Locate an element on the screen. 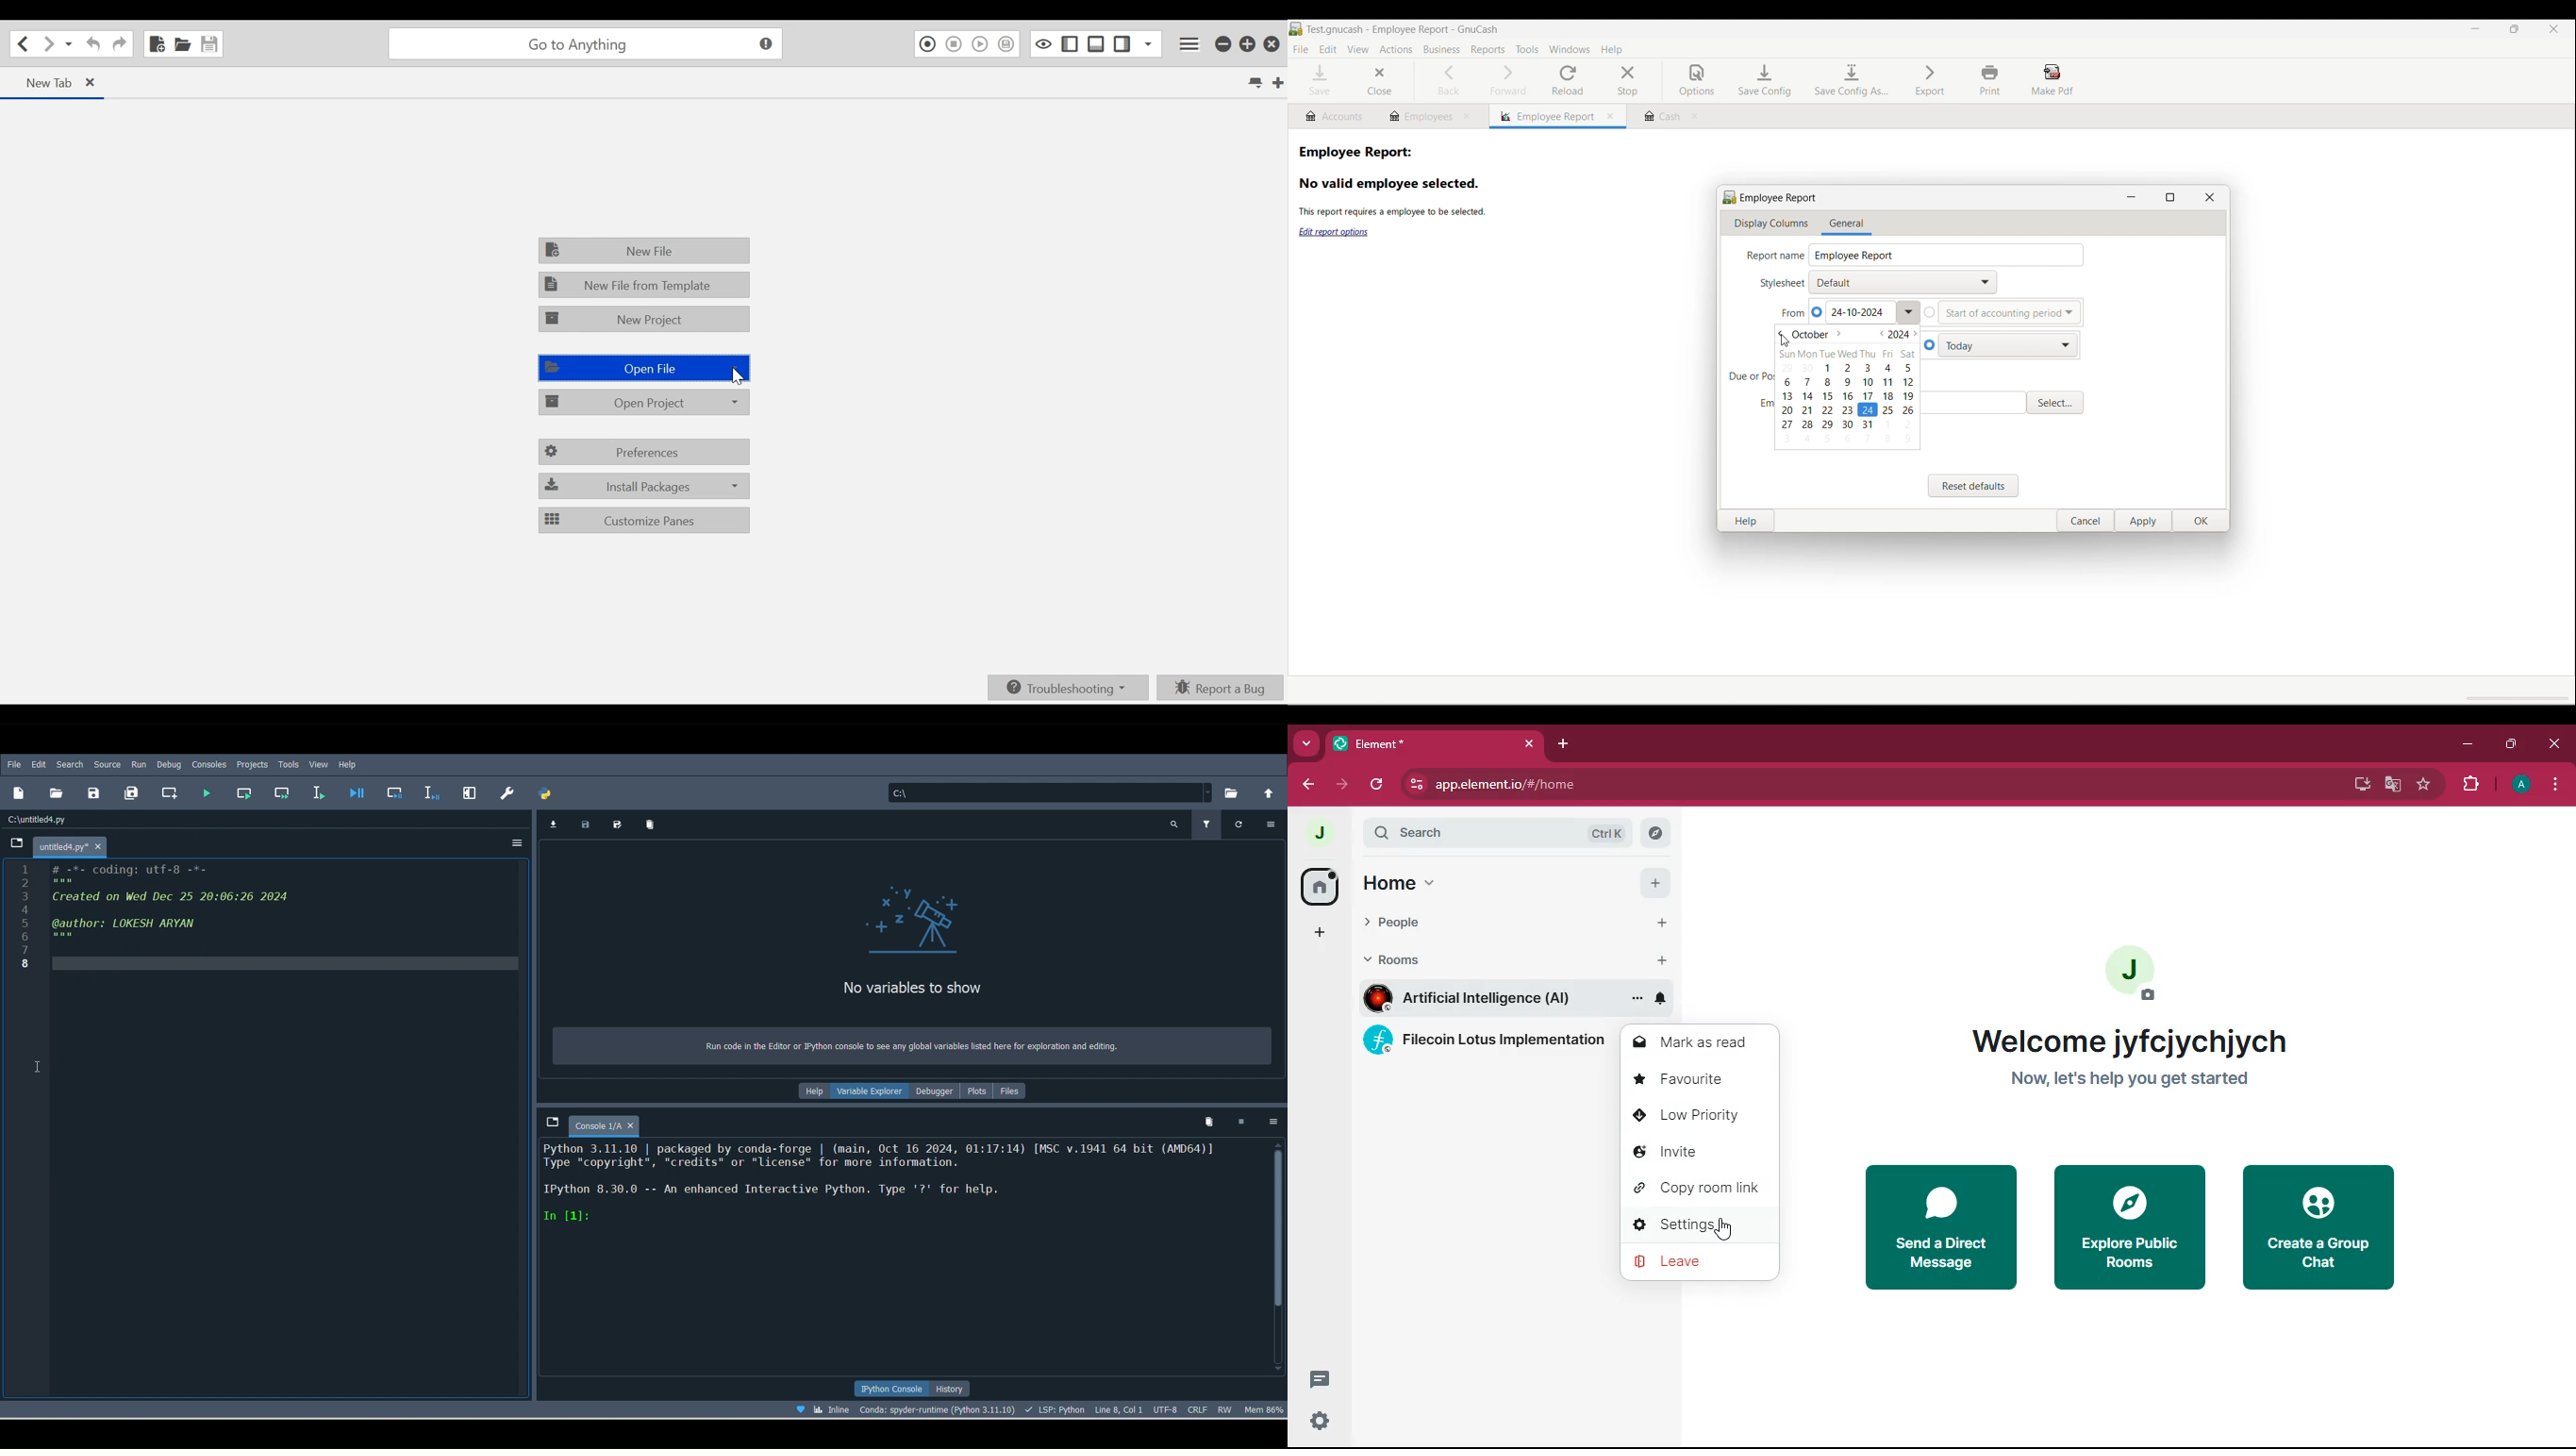 The image size is (2576, 1456). room is located at coordinates (1483, 999).